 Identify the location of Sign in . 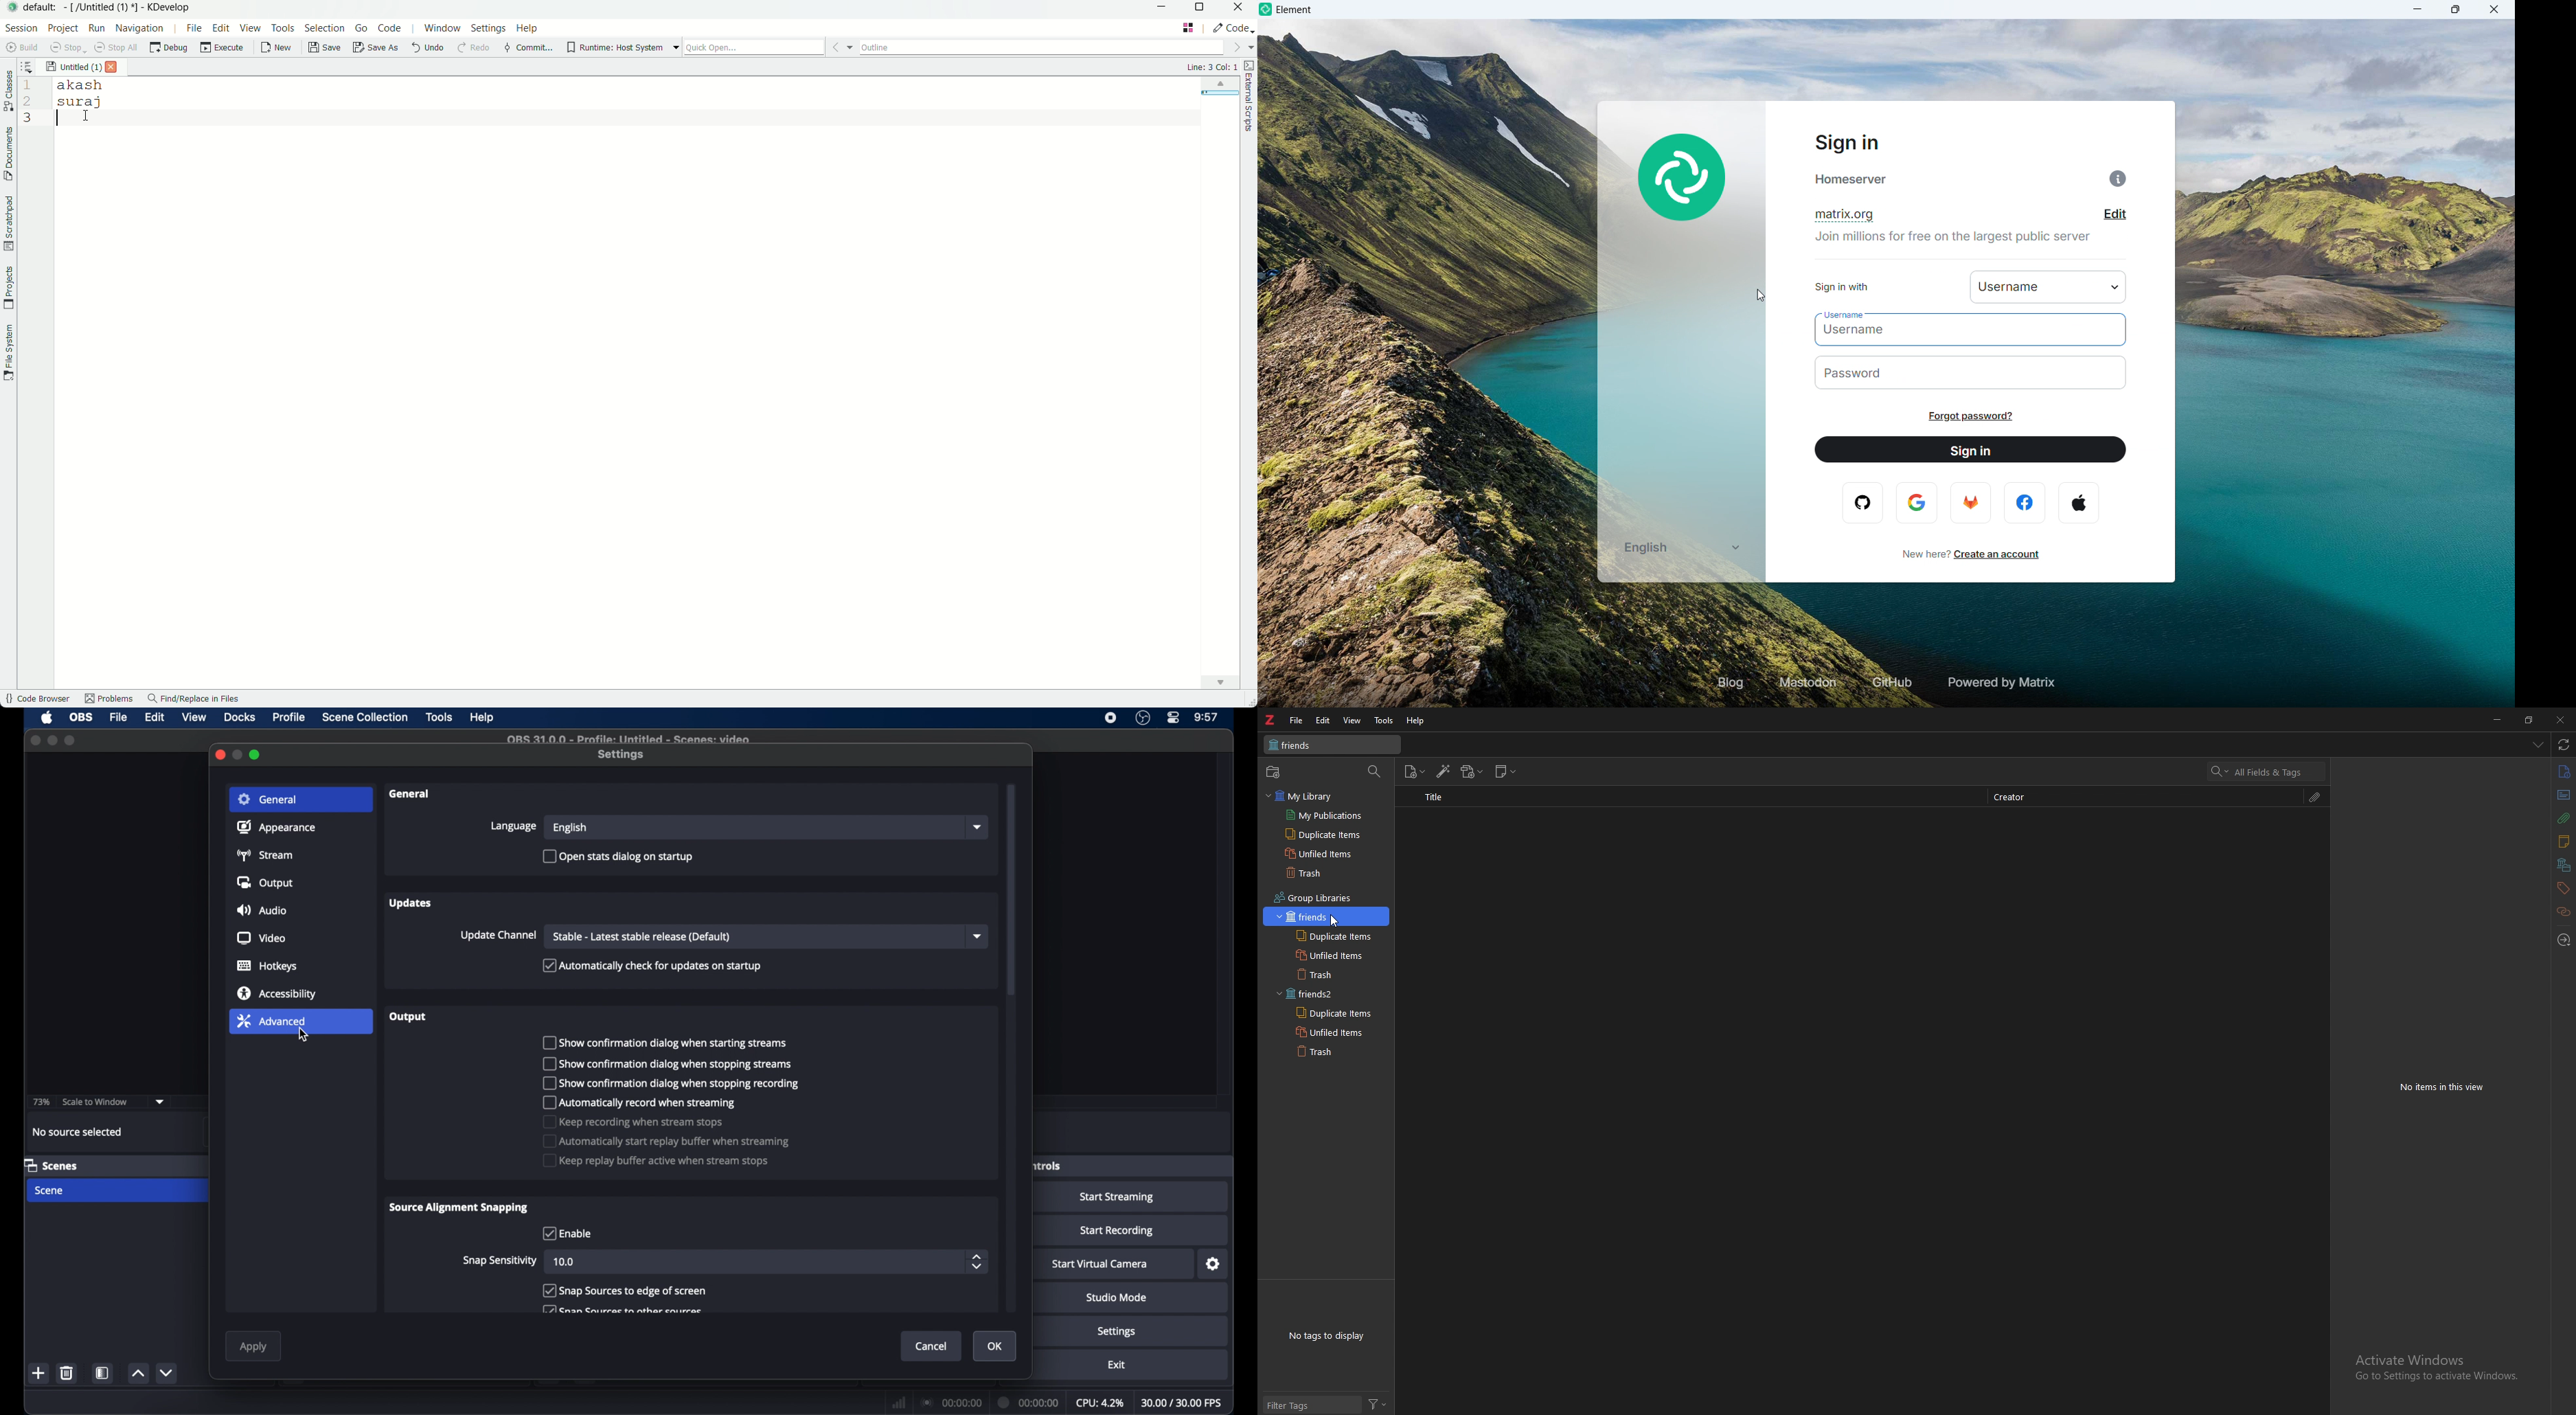
(1845, 143).